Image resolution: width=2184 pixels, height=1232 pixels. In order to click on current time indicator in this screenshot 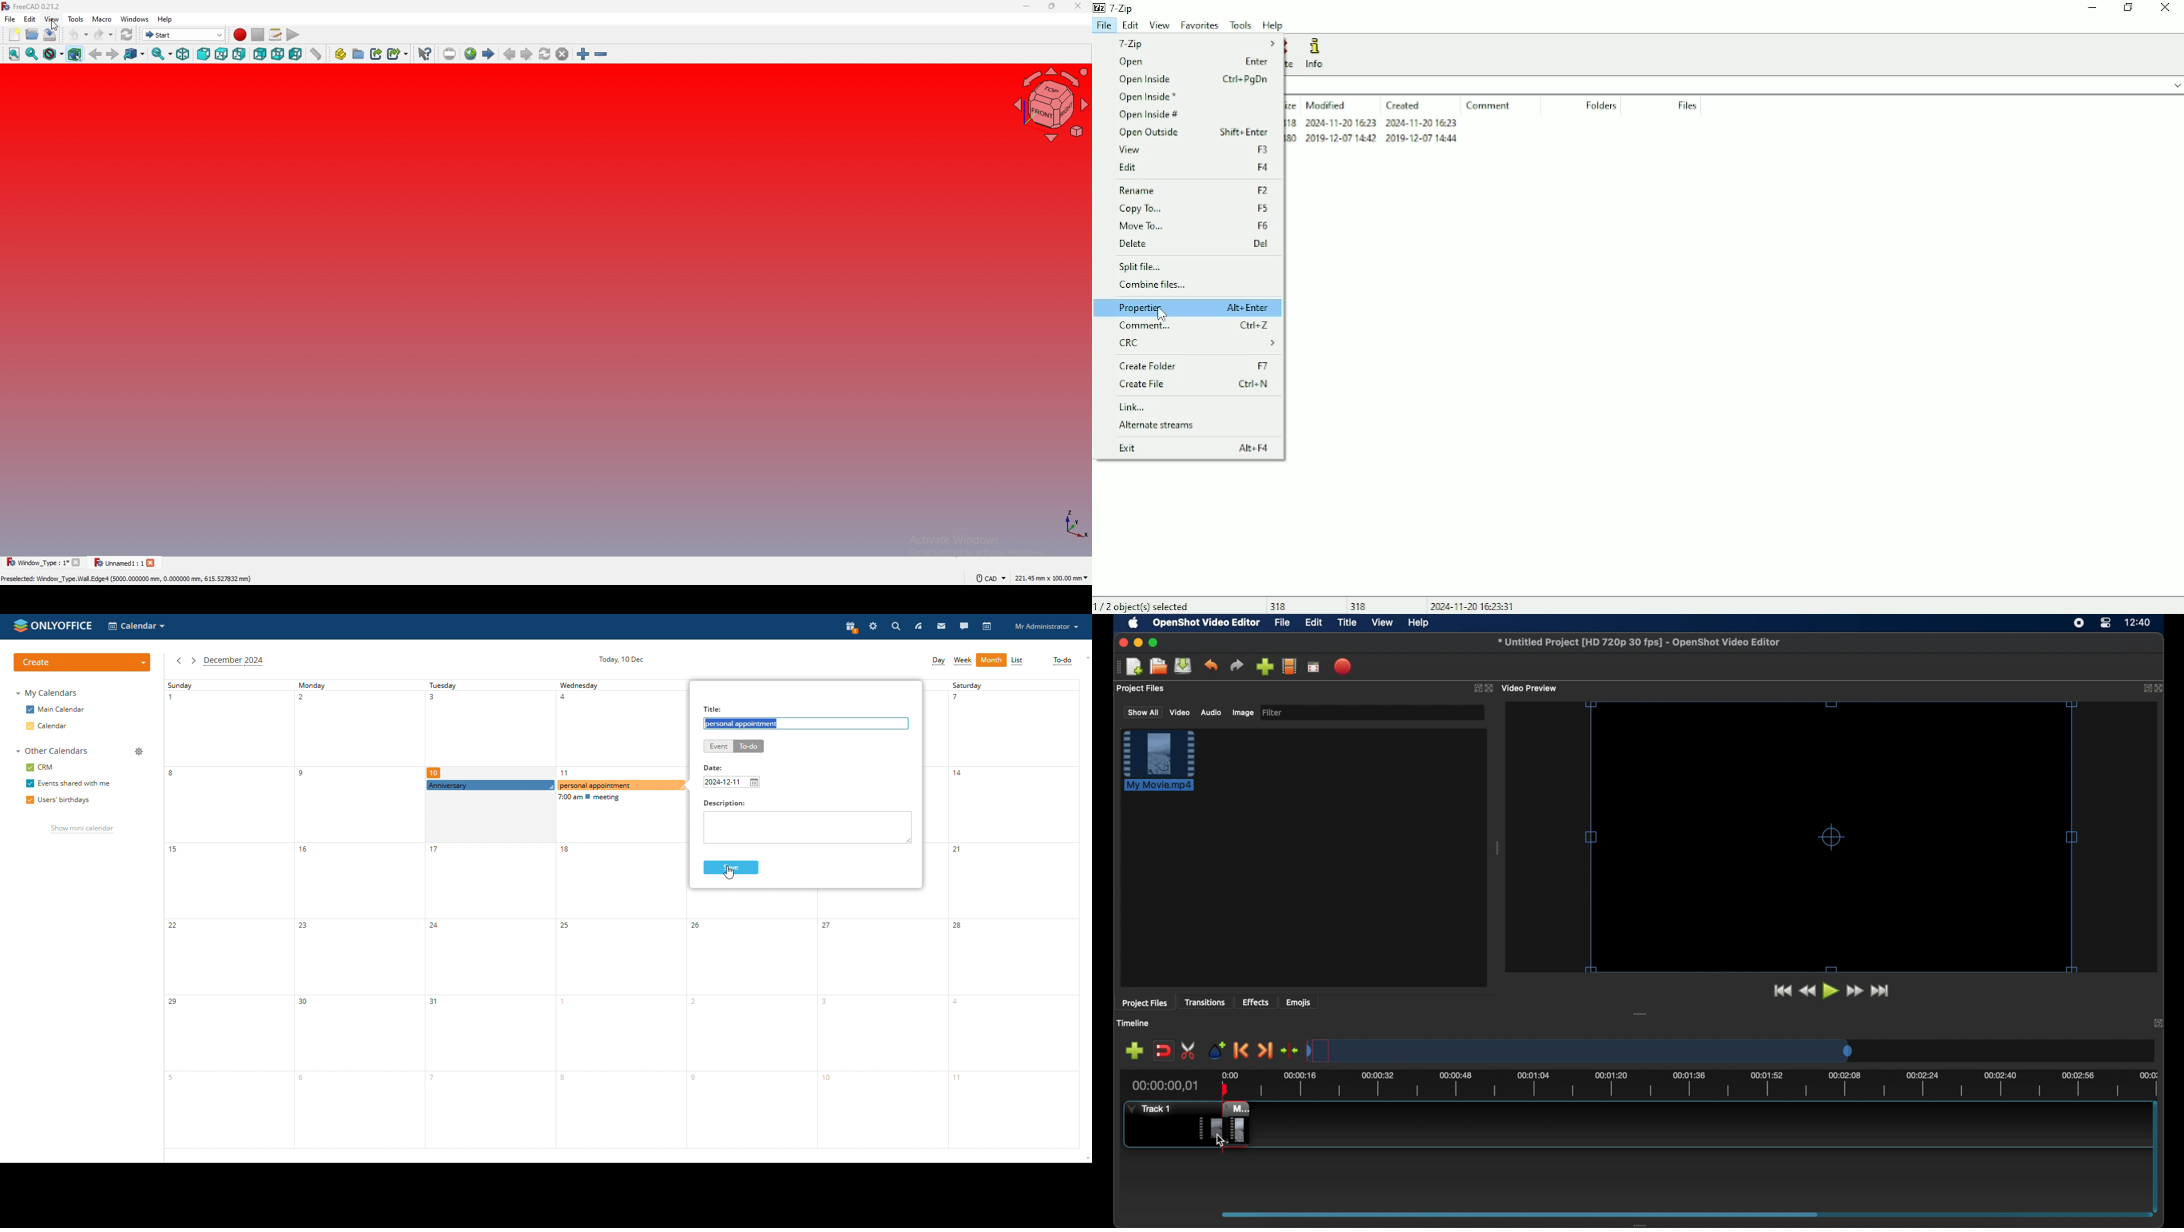, I will do `click(1166, 1086)`.